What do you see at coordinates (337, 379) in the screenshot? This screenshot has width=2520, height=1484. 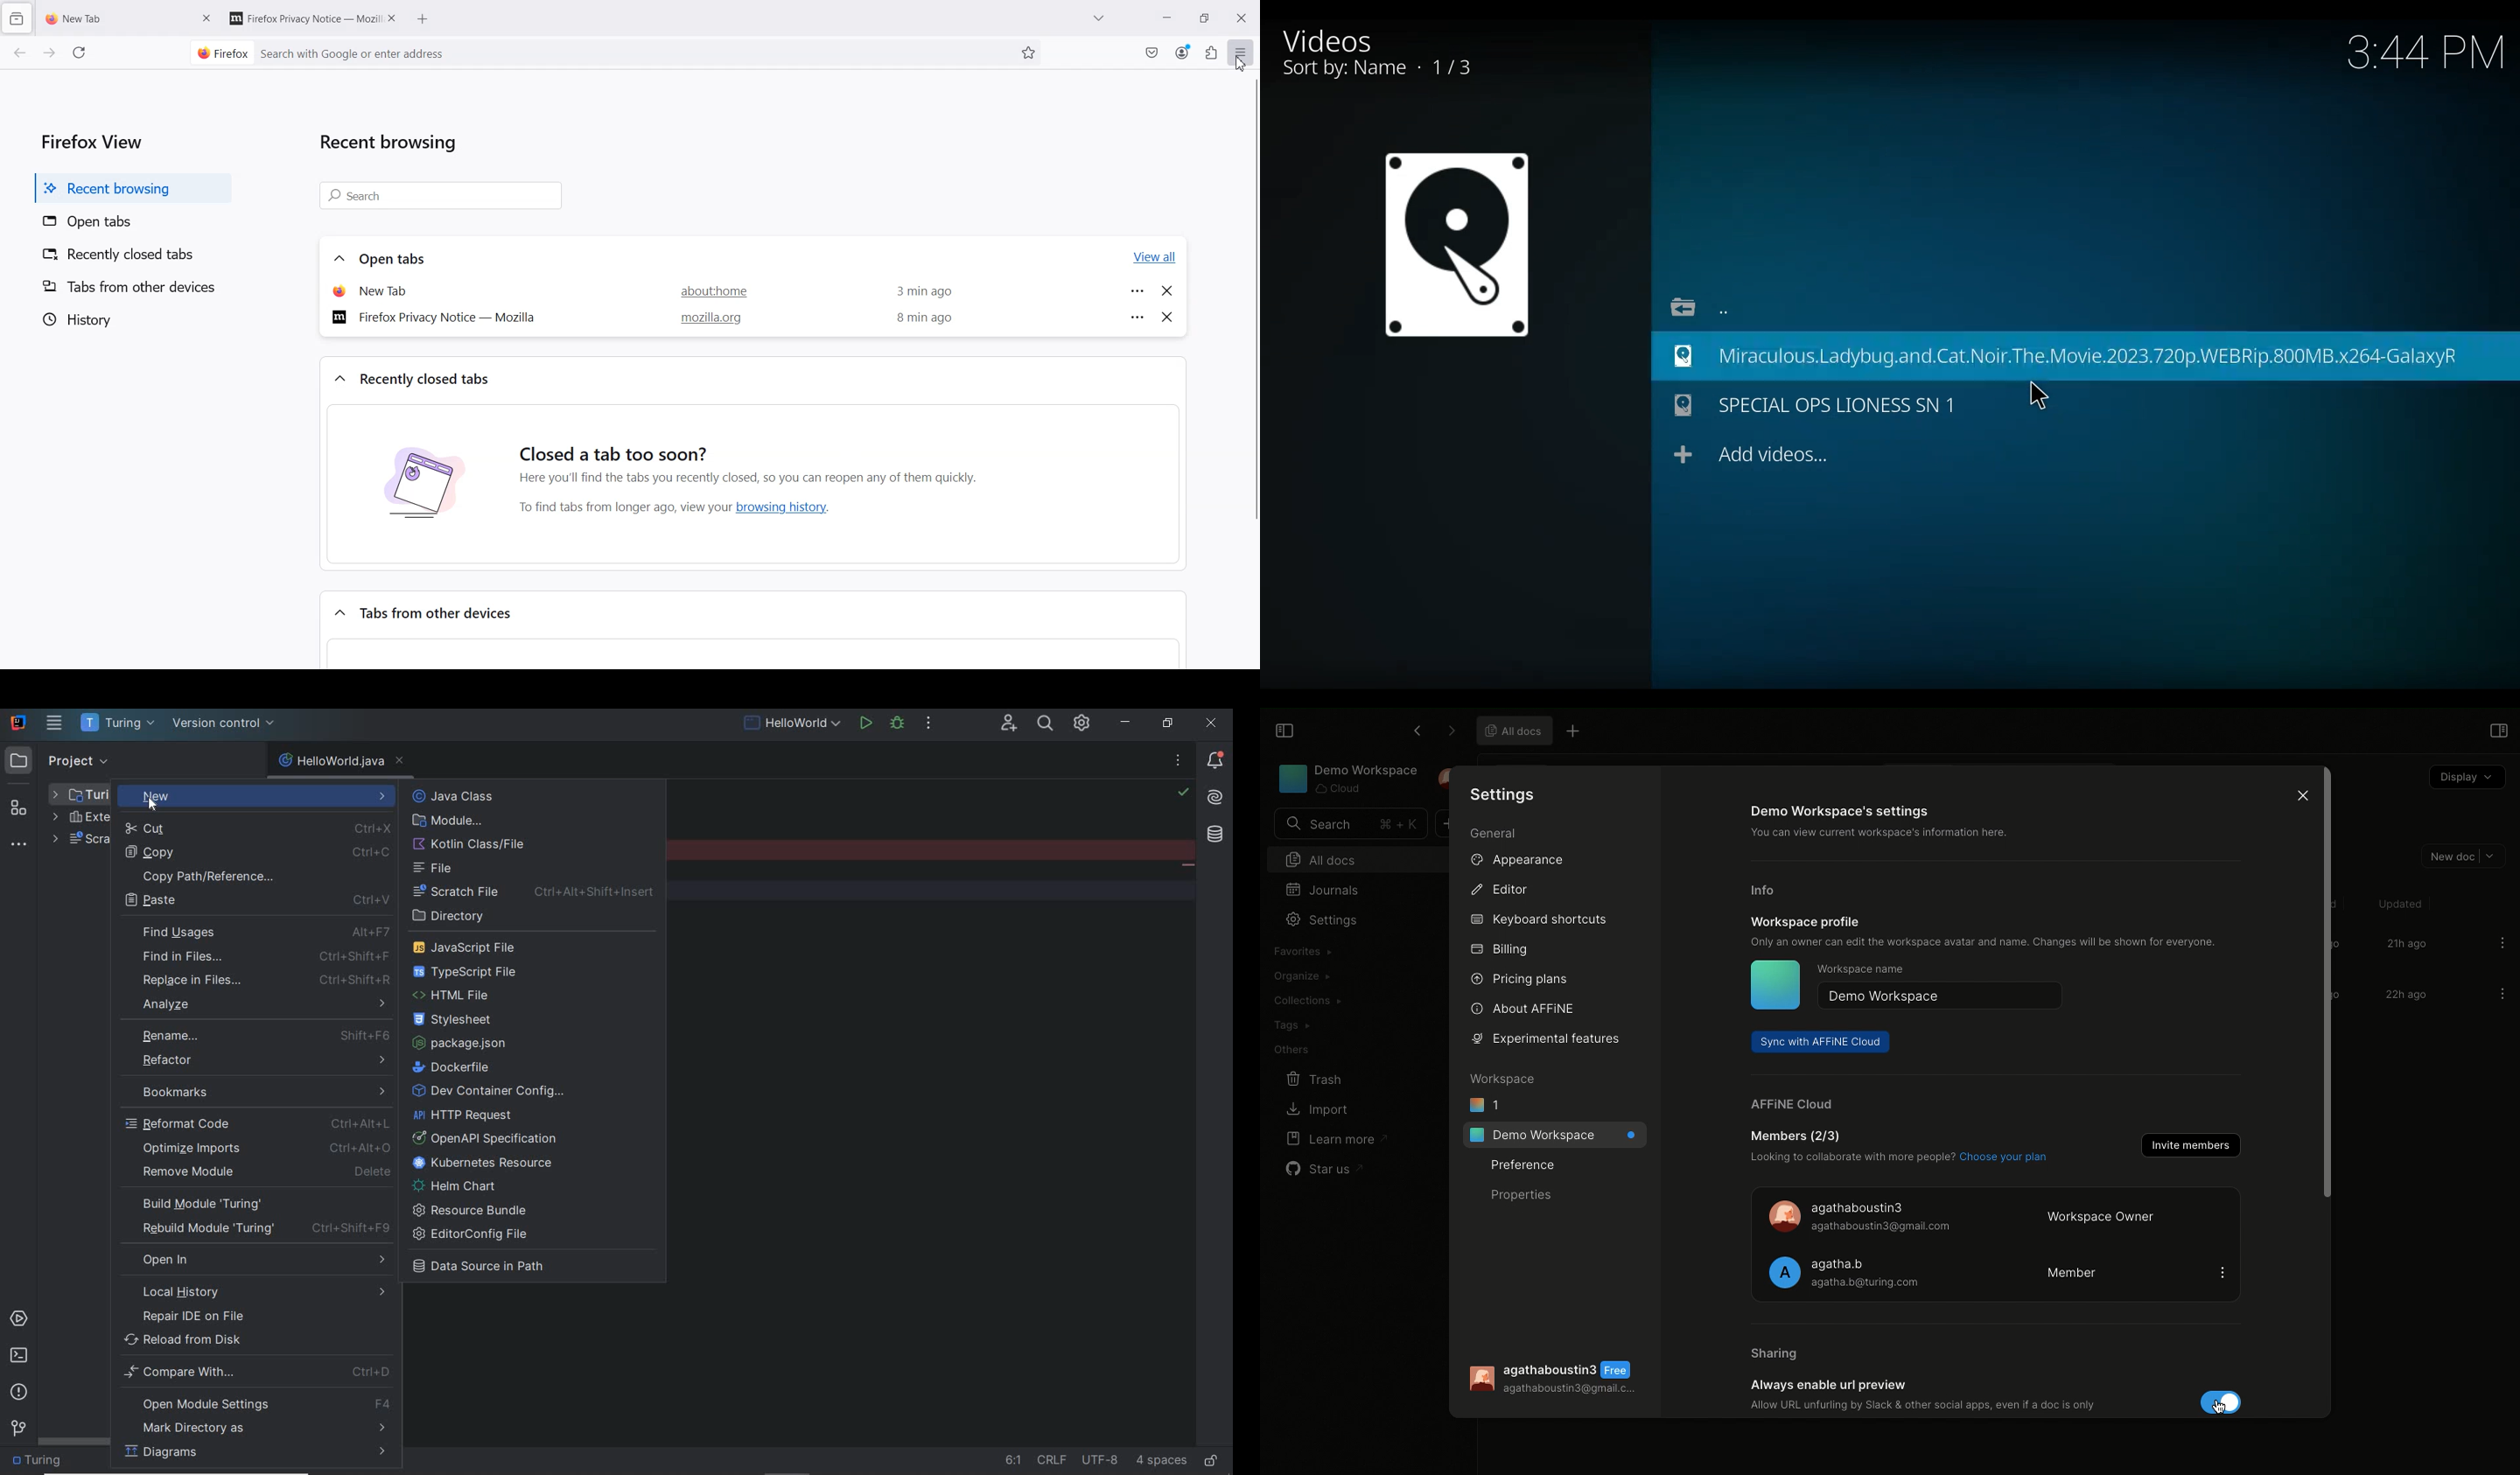 I see `Drop down box of recently closed tab` at bounding box center [337, 379].